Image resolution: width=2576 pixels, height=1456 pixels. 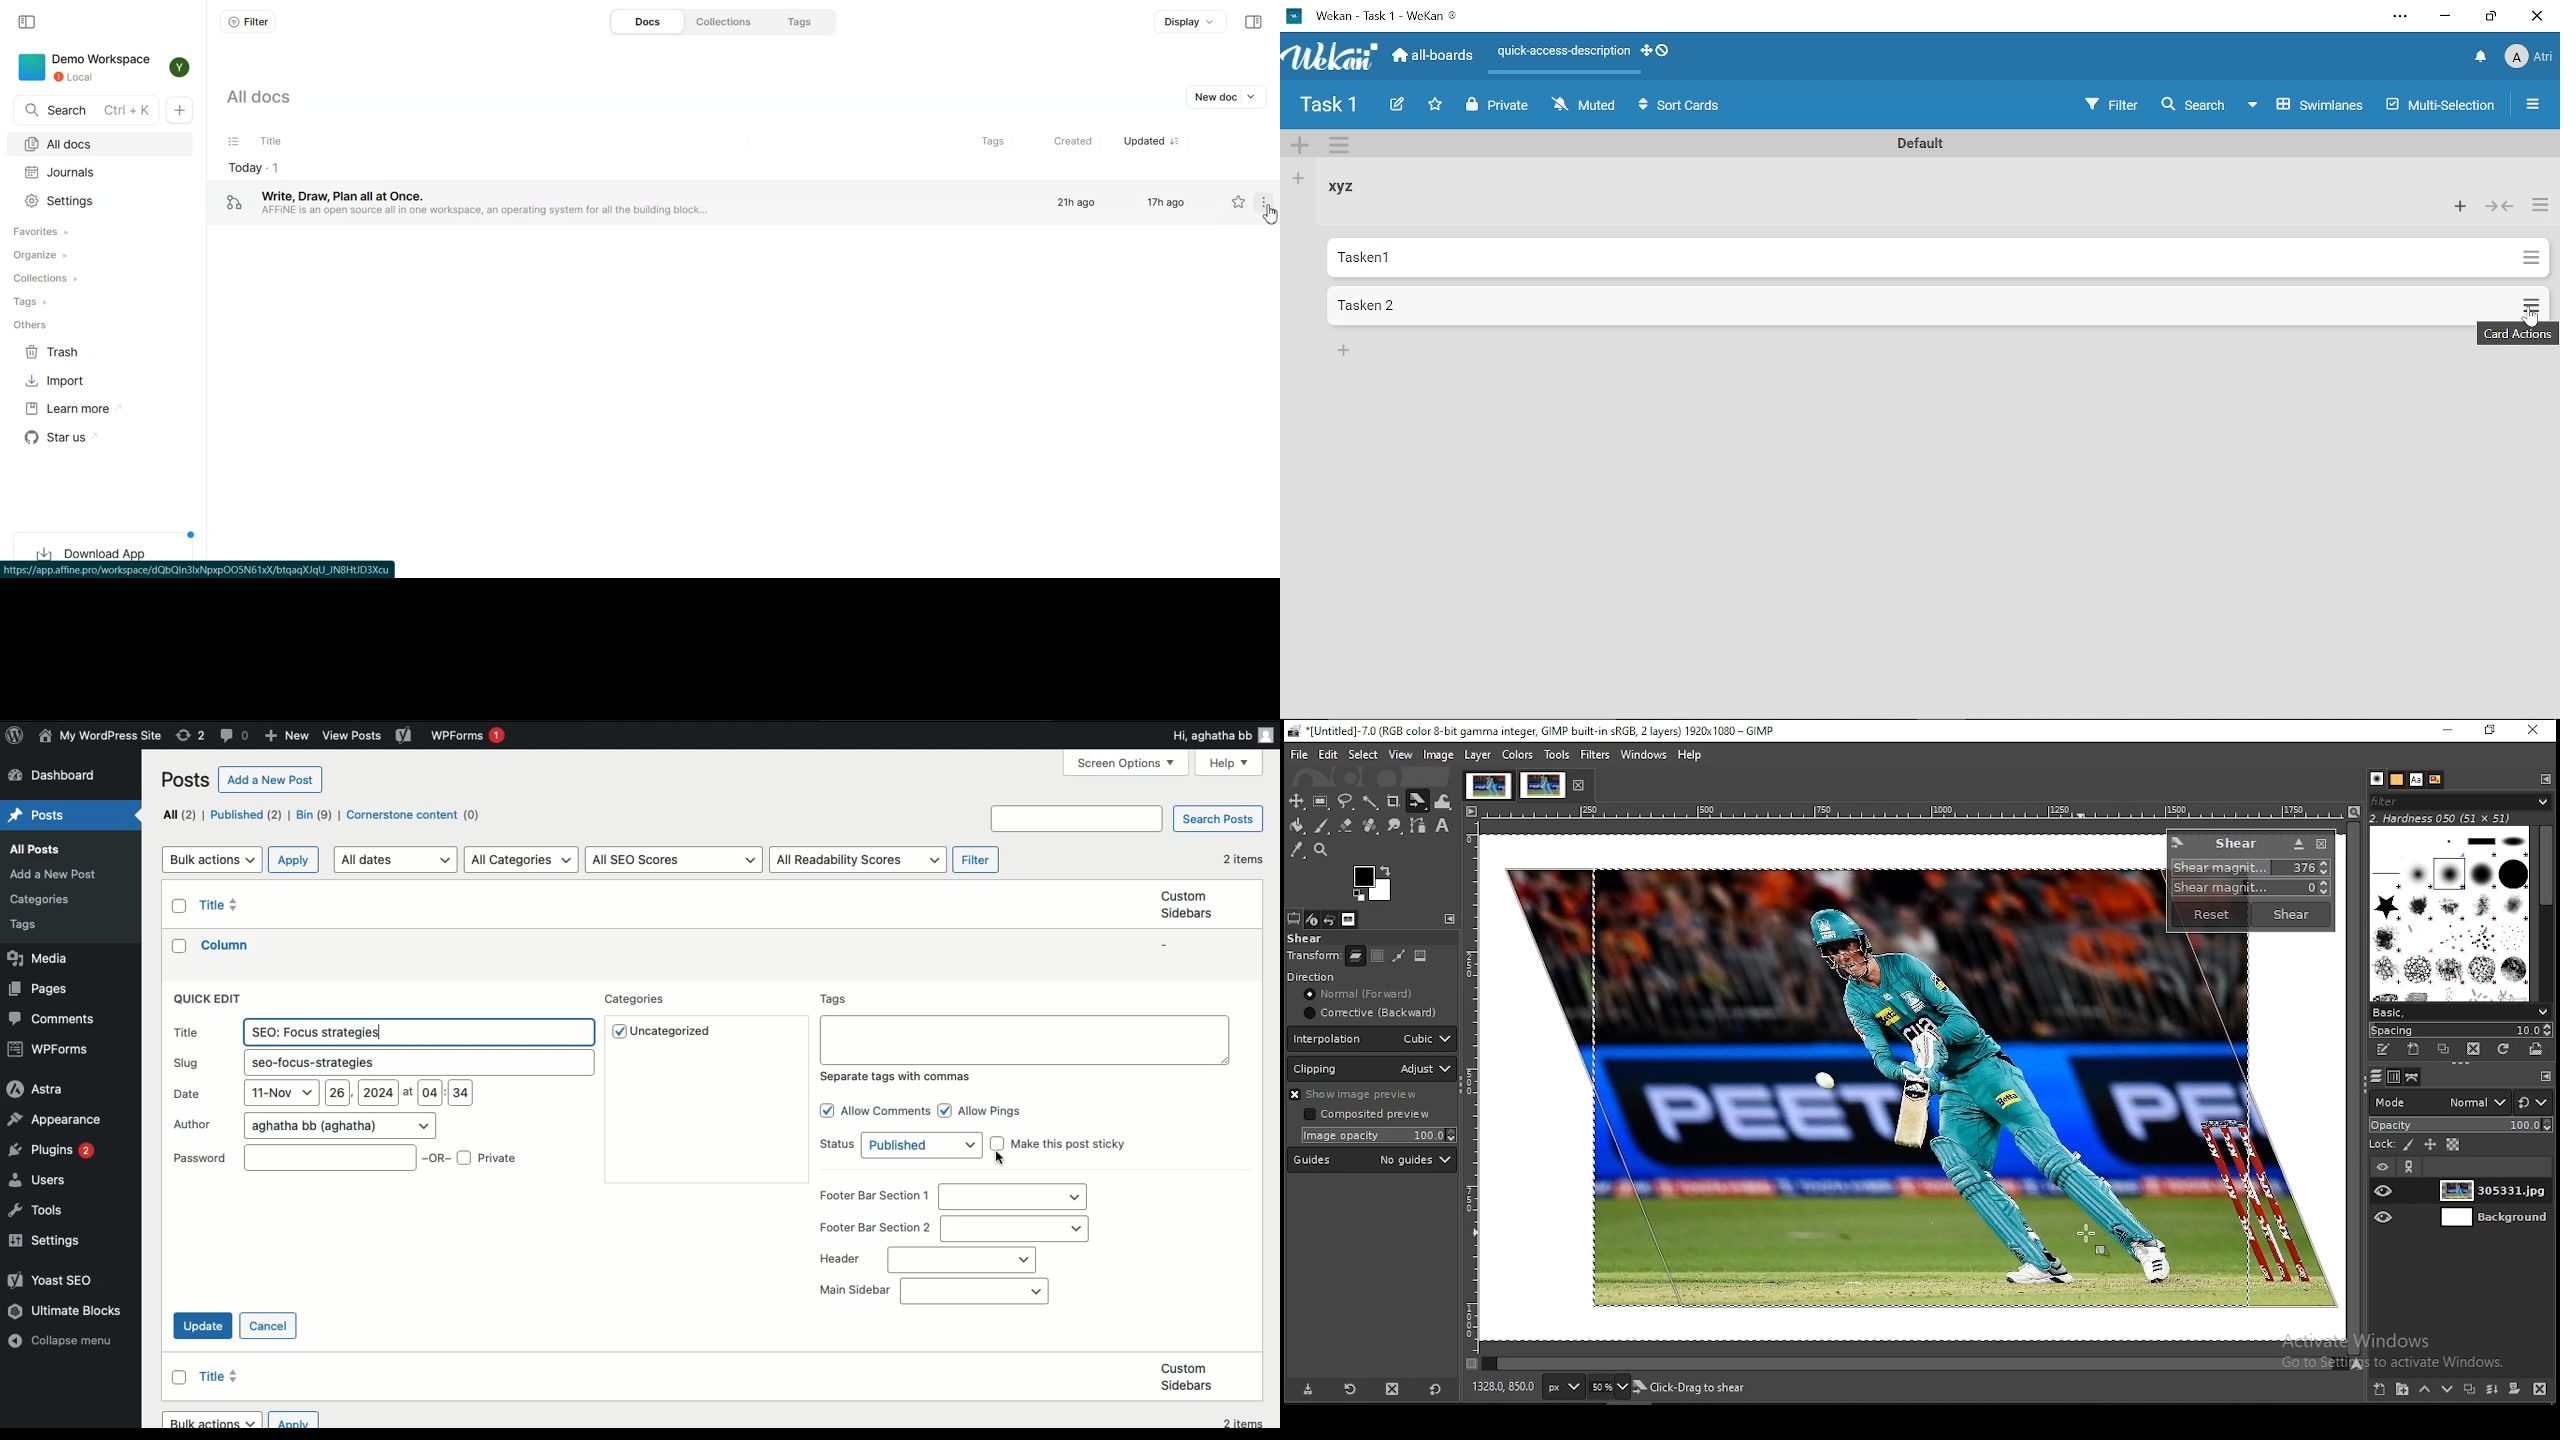 What do you see at coordinates (887, 1112) in the screenshot?
I see `Allow comments` at bounding box center [887, 1112].